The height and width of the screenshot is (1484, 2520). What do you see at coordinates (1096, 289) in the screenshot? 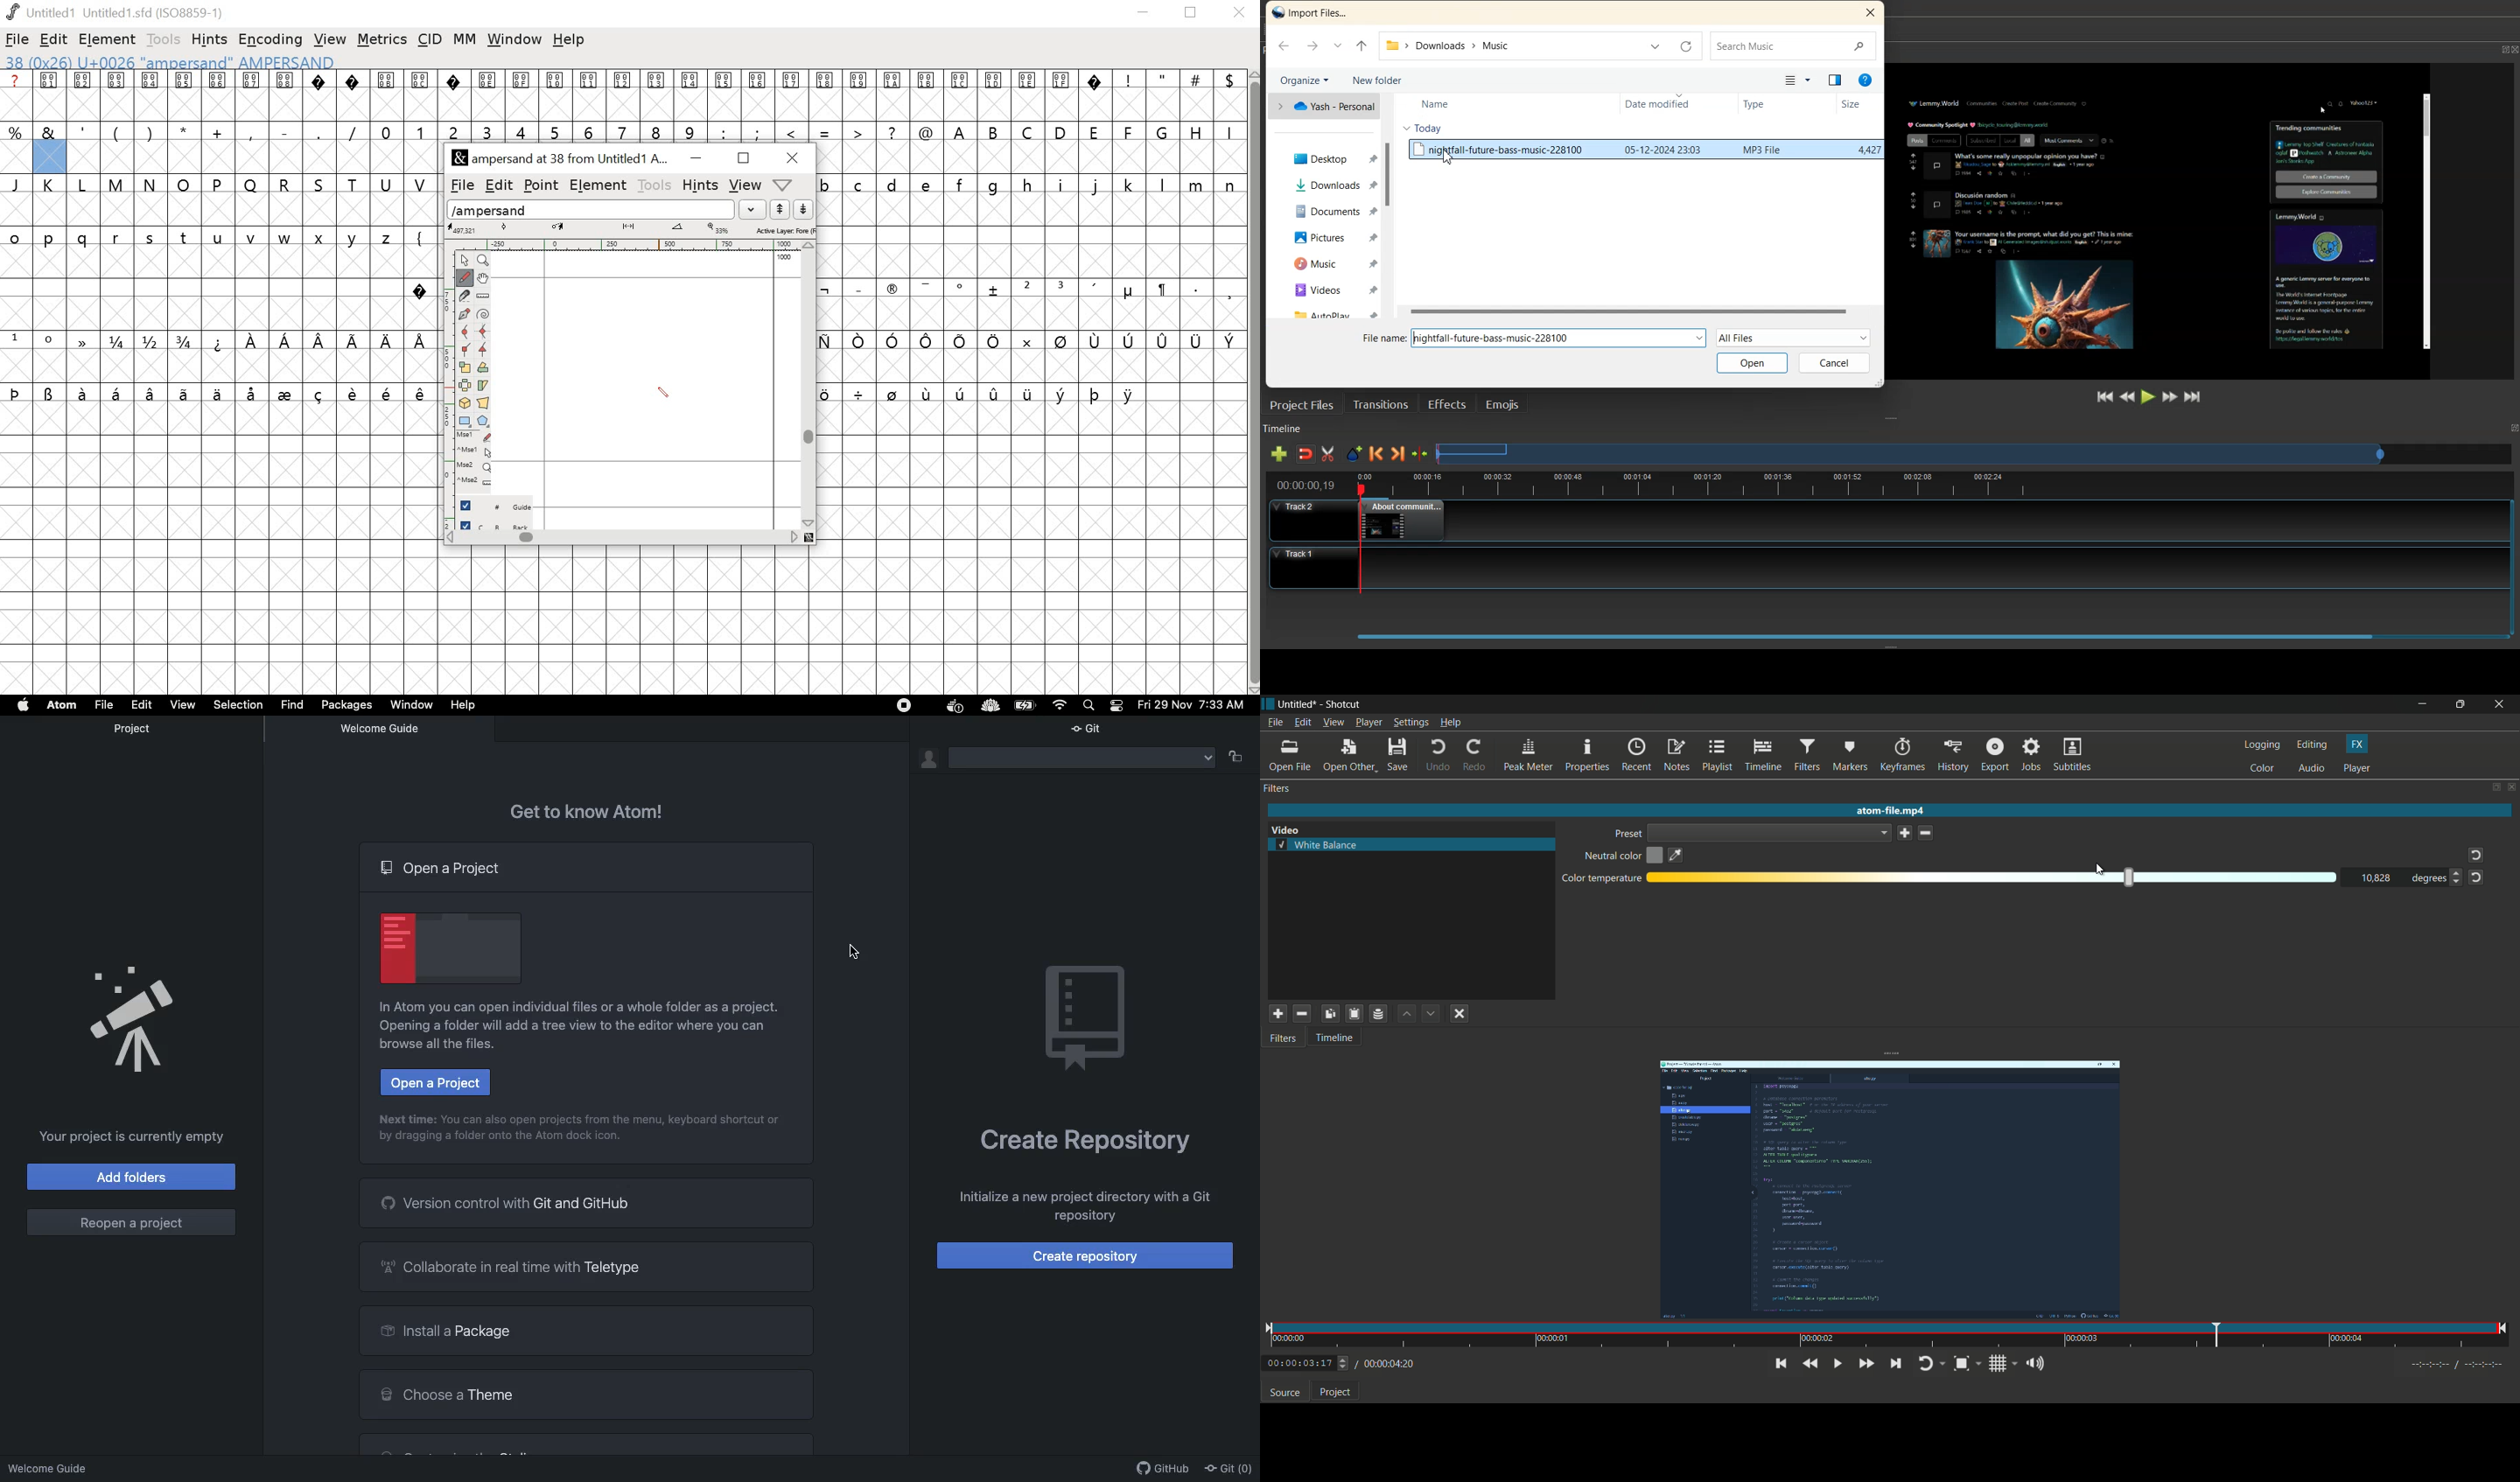
I see `'` at bounding box center [1096, 289].